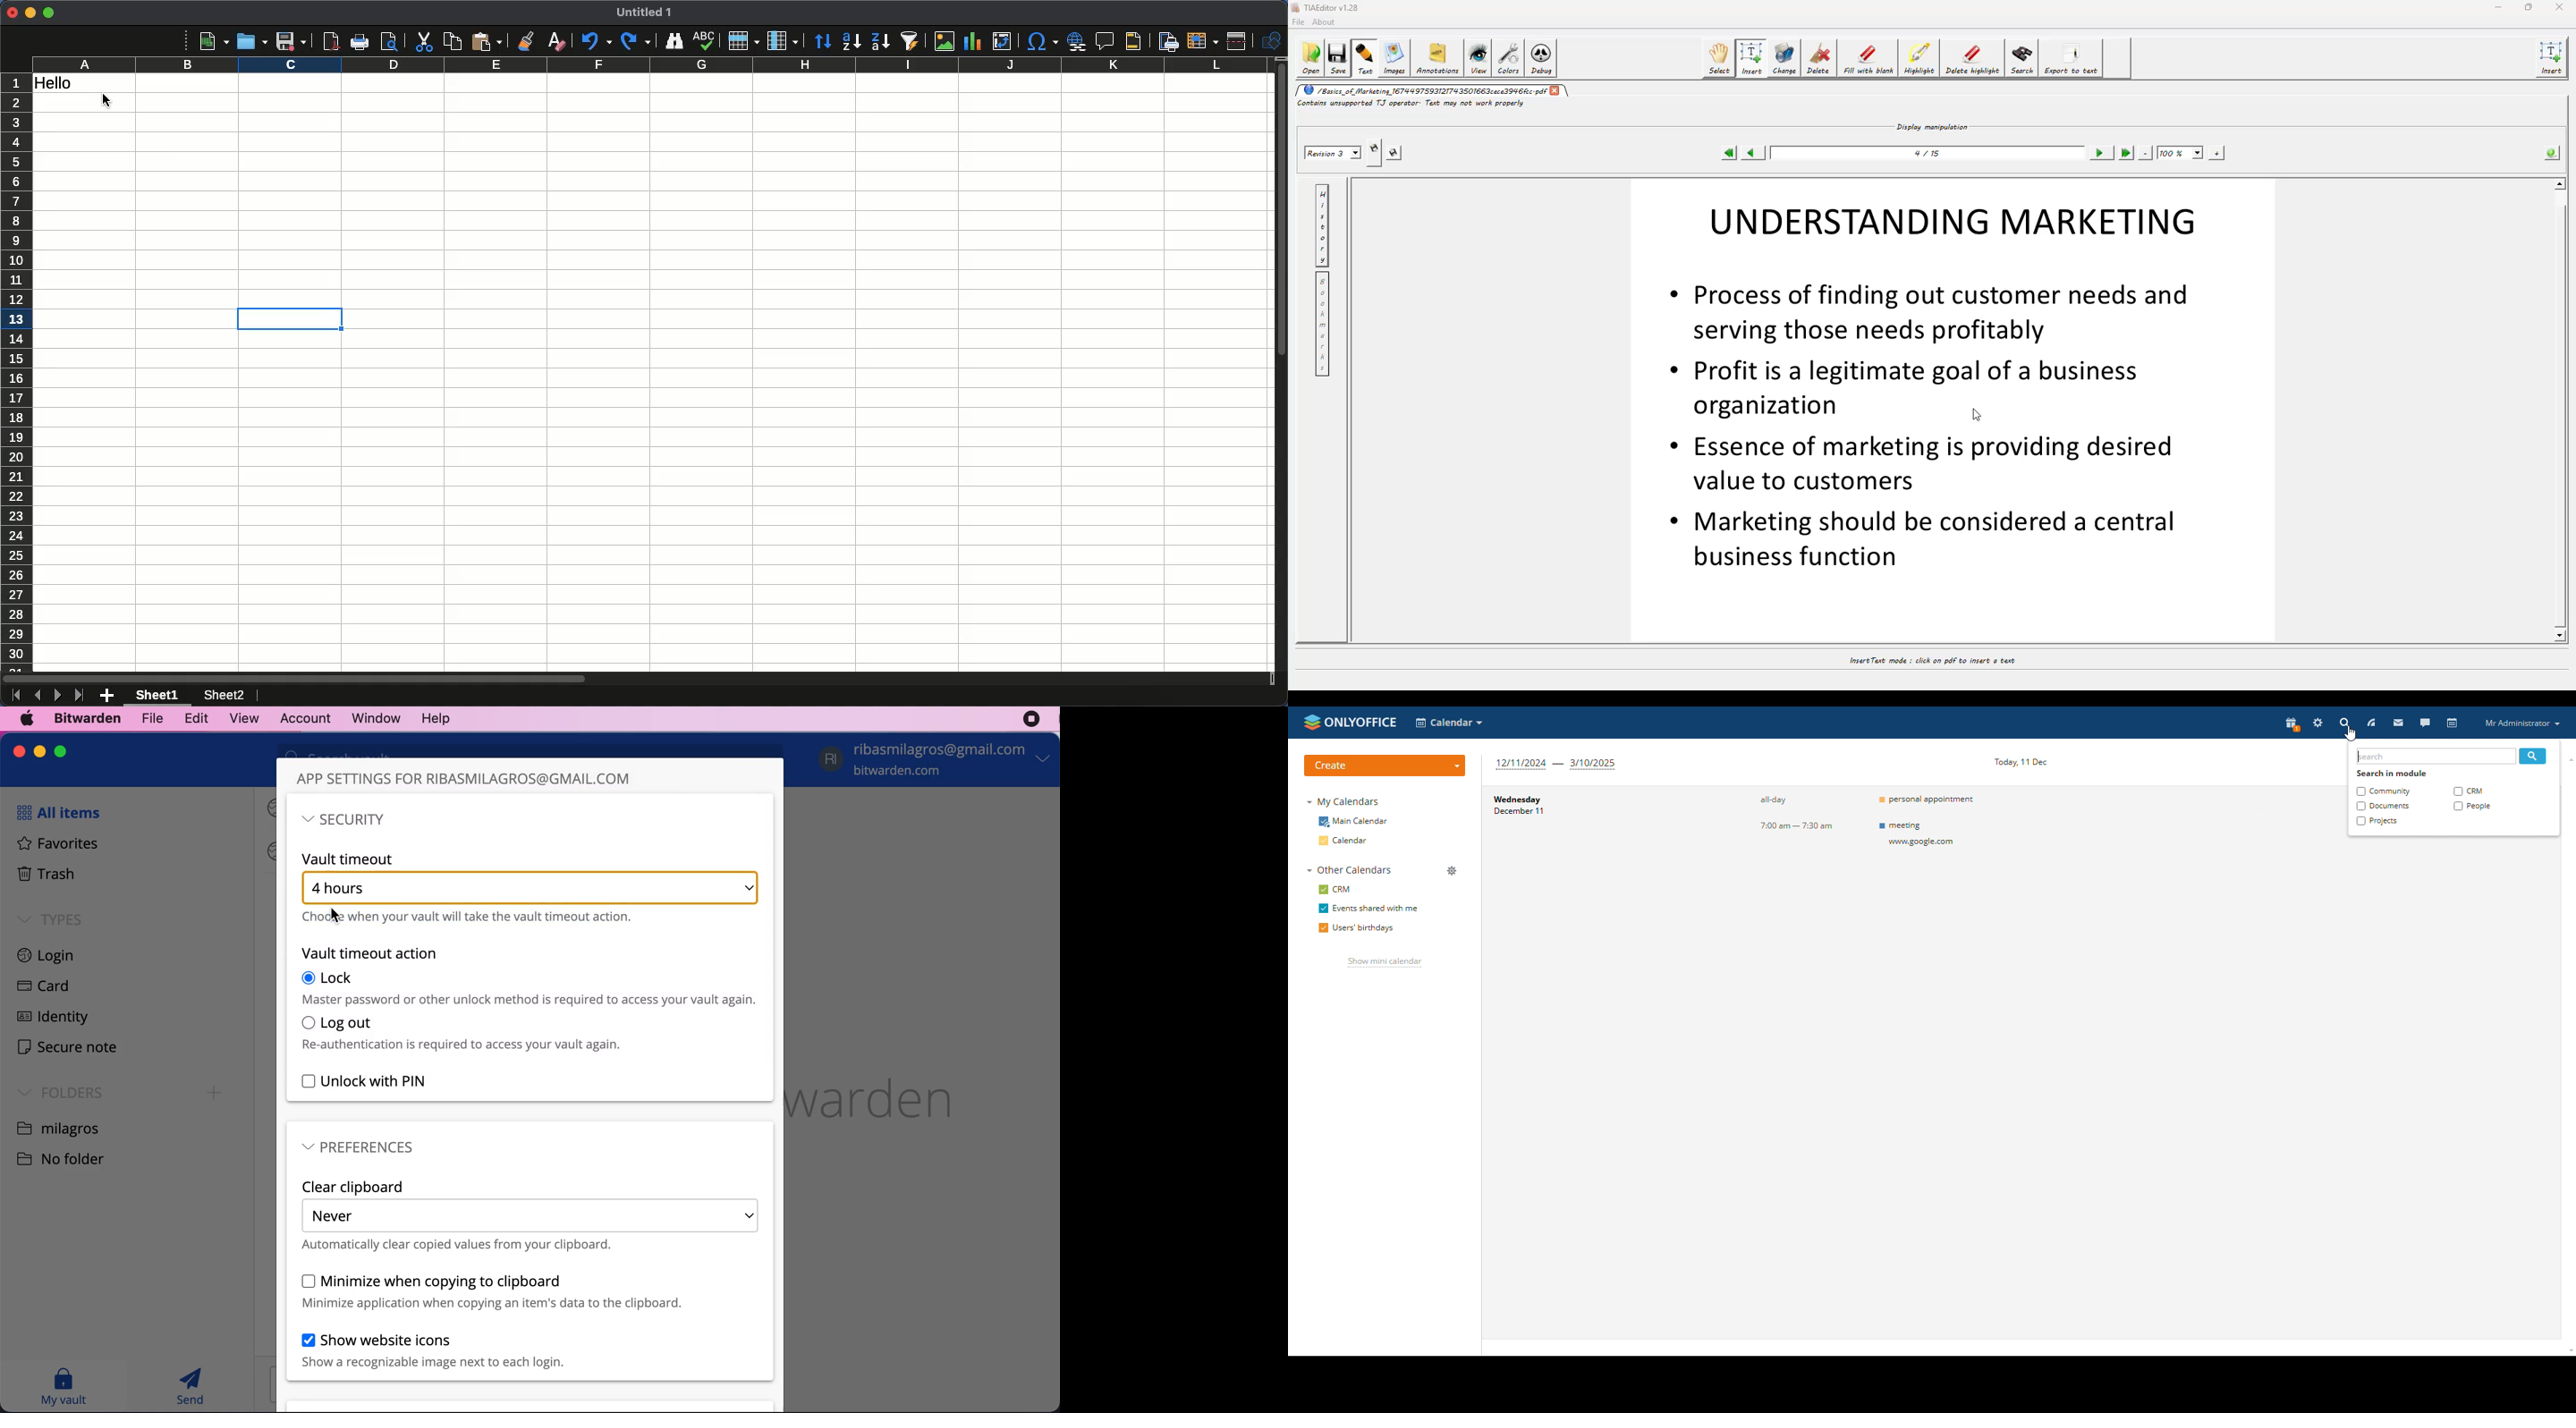 The height and width of the screenshot is (1428, 2576). I want to click on account, so click(937, 761).